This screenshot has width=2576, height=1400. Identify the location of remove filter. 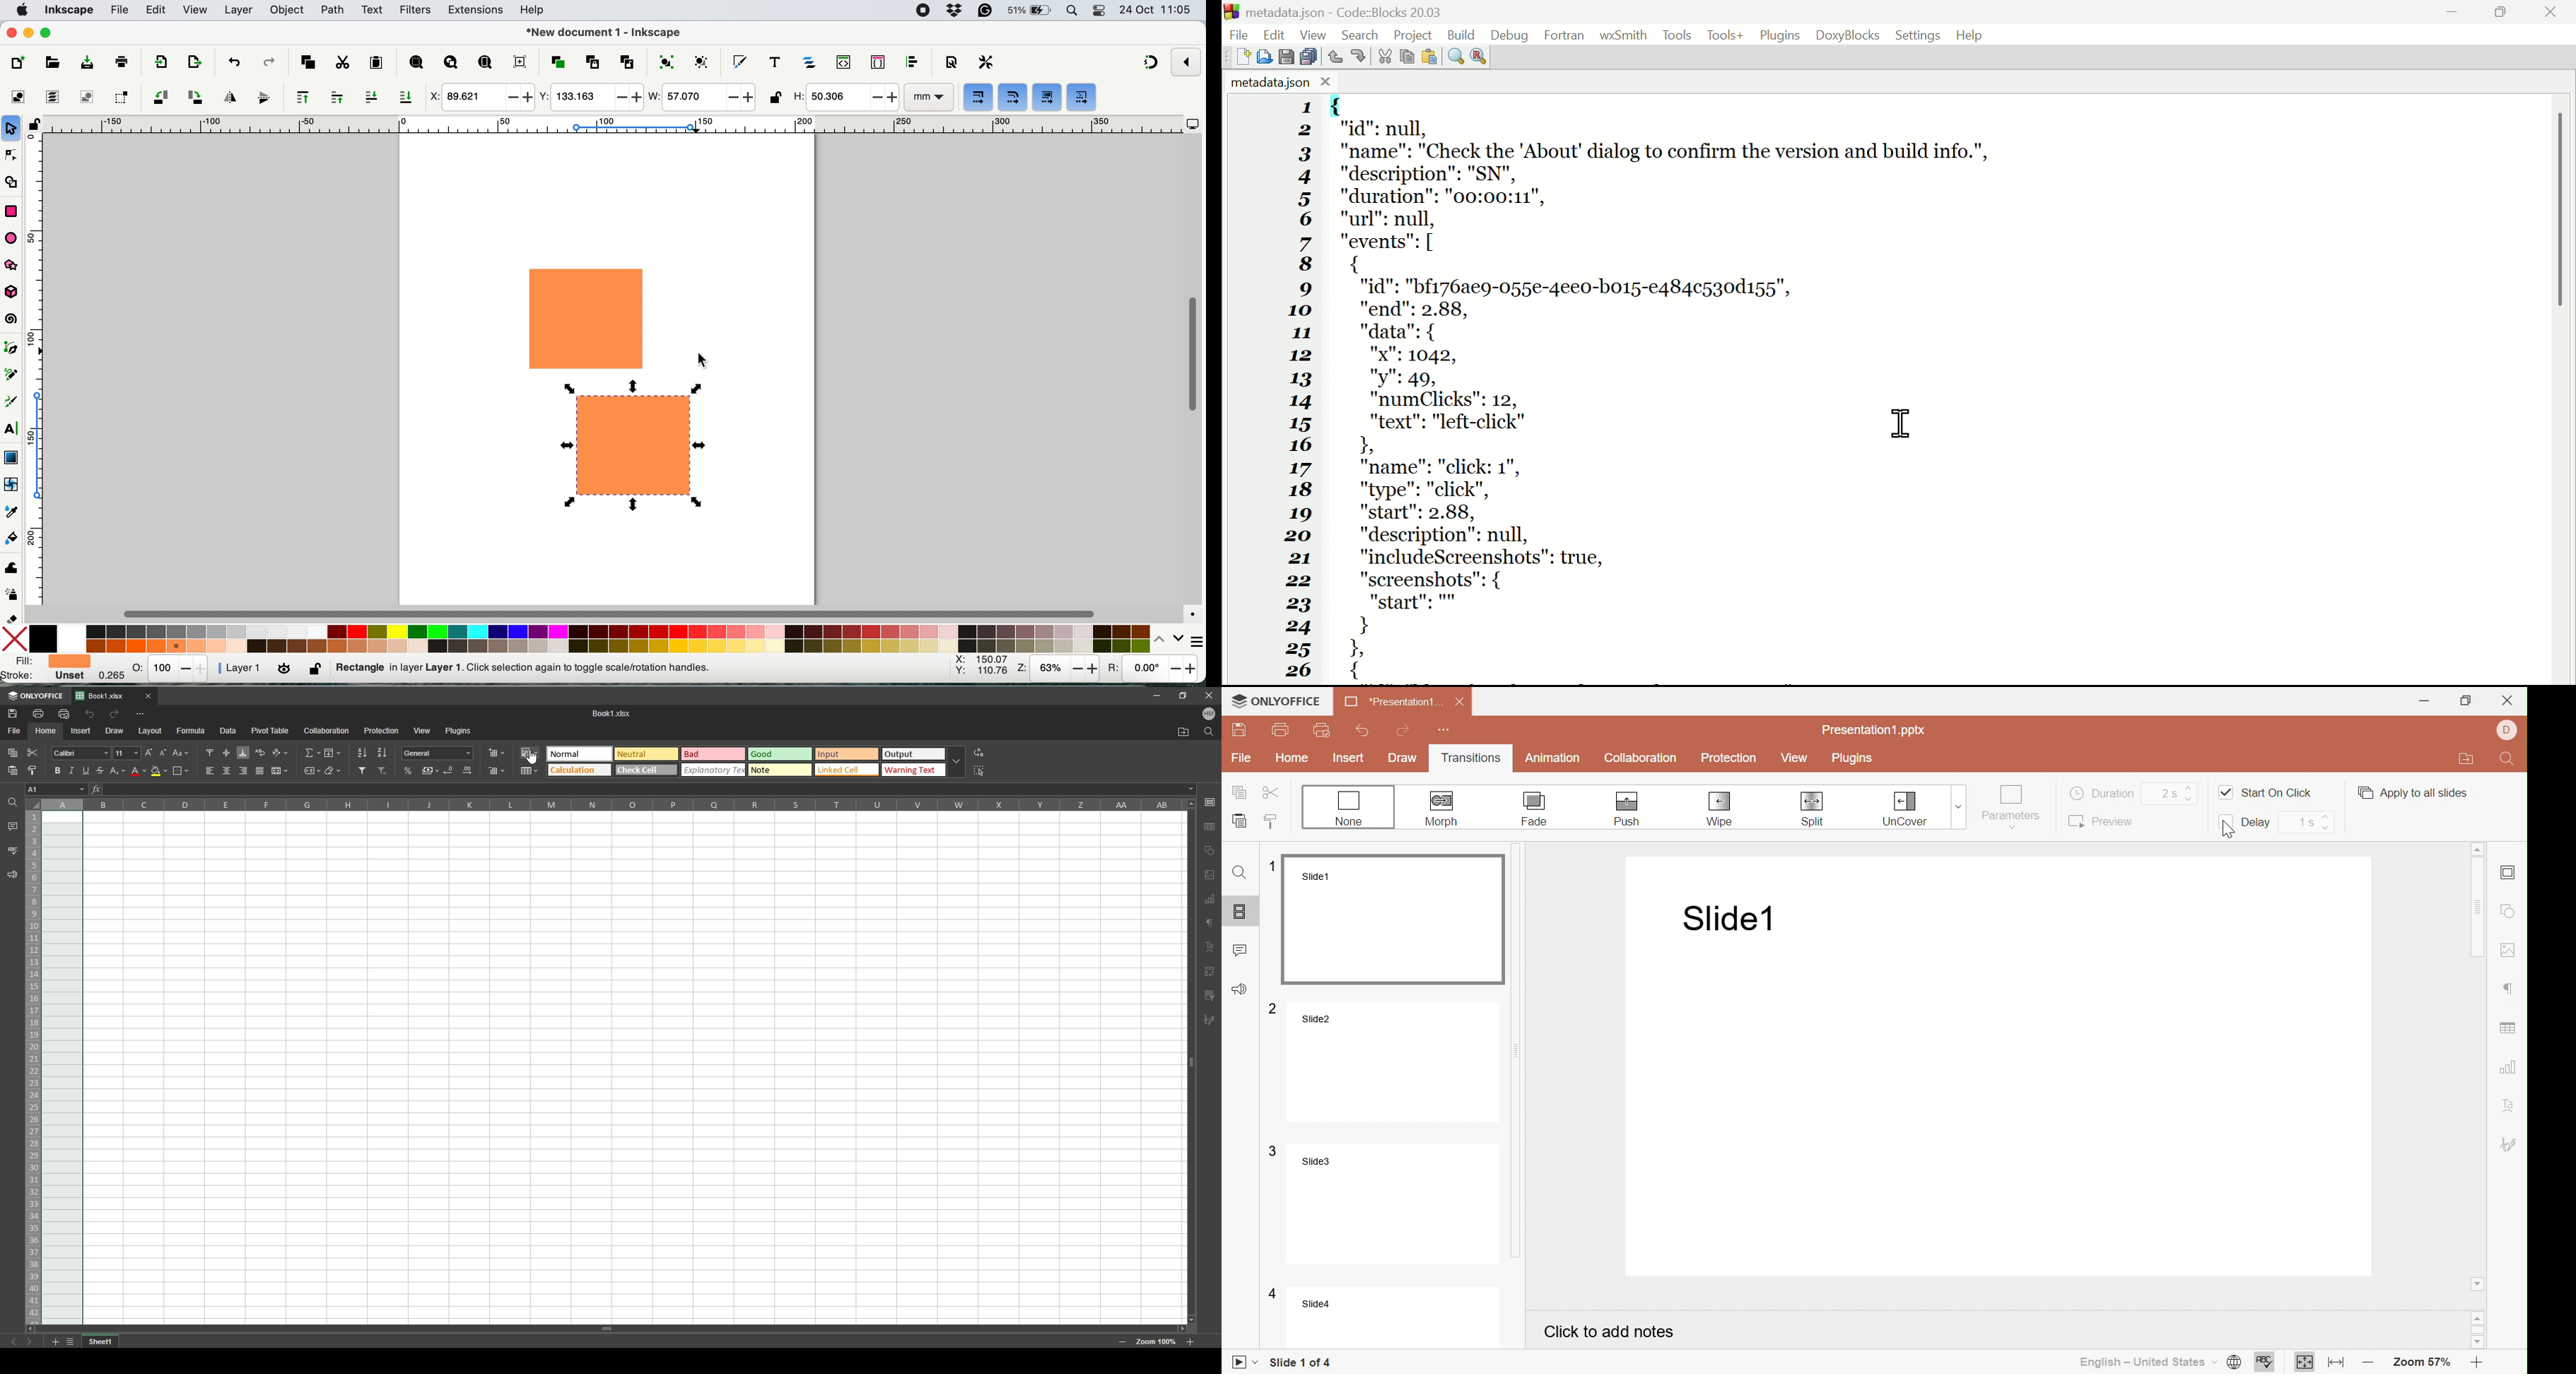
(383, 770).